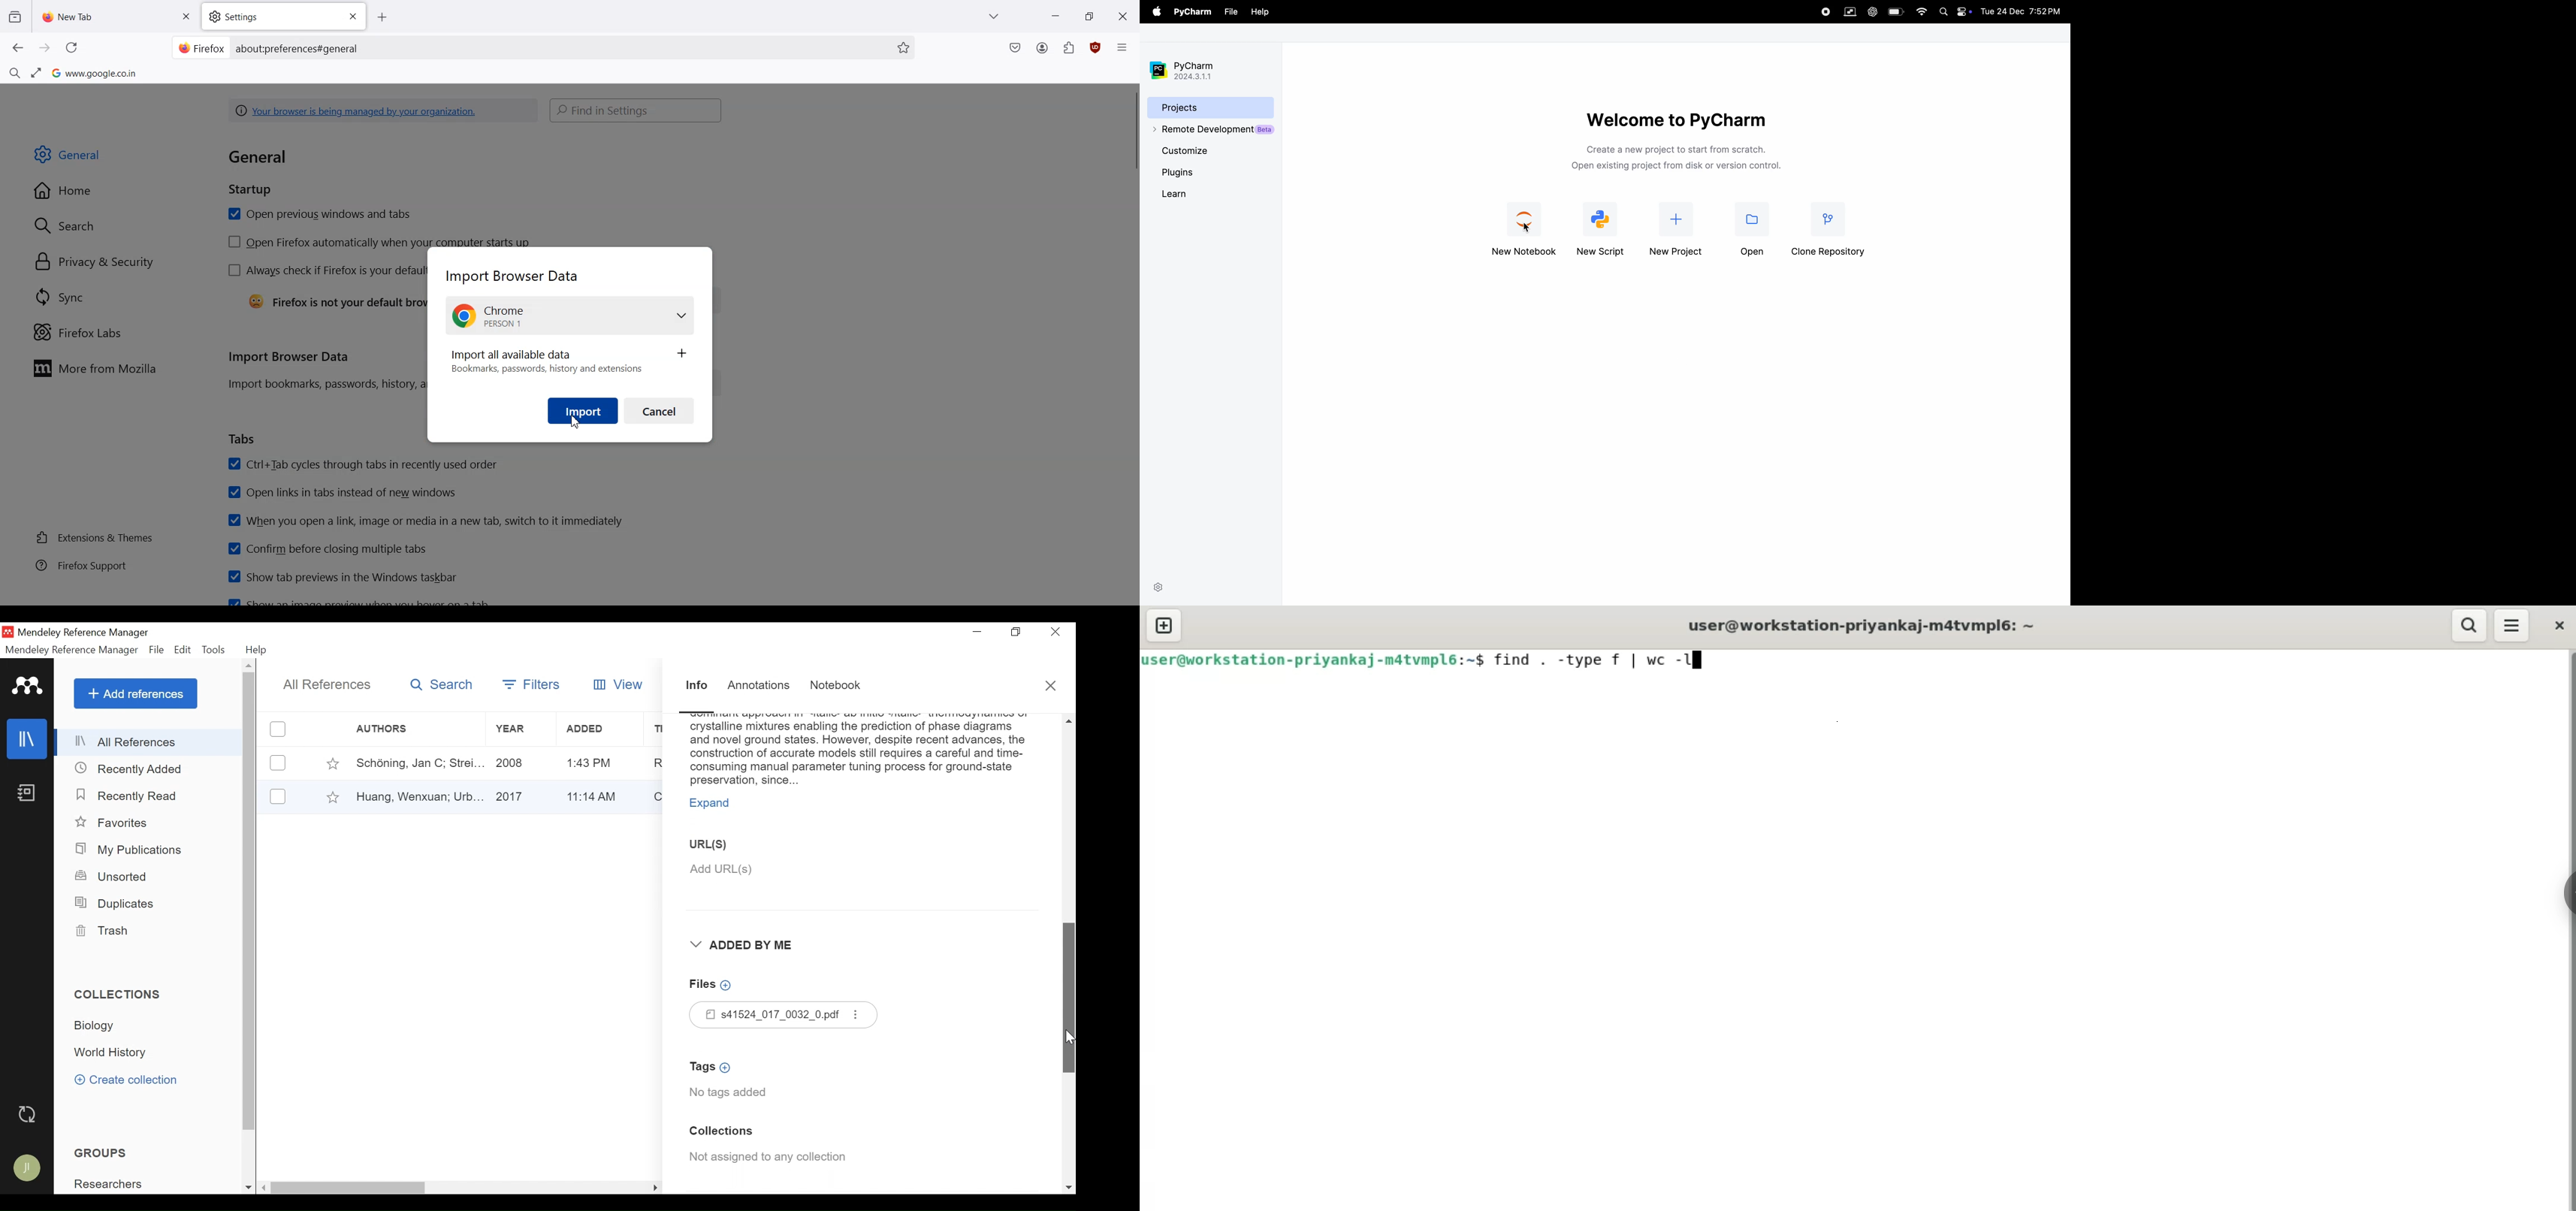  What do you see at coordinates (326, 549) in the screenshot?
I see `Confirm before closing multiple tabs` at bounding box center [326, 549].